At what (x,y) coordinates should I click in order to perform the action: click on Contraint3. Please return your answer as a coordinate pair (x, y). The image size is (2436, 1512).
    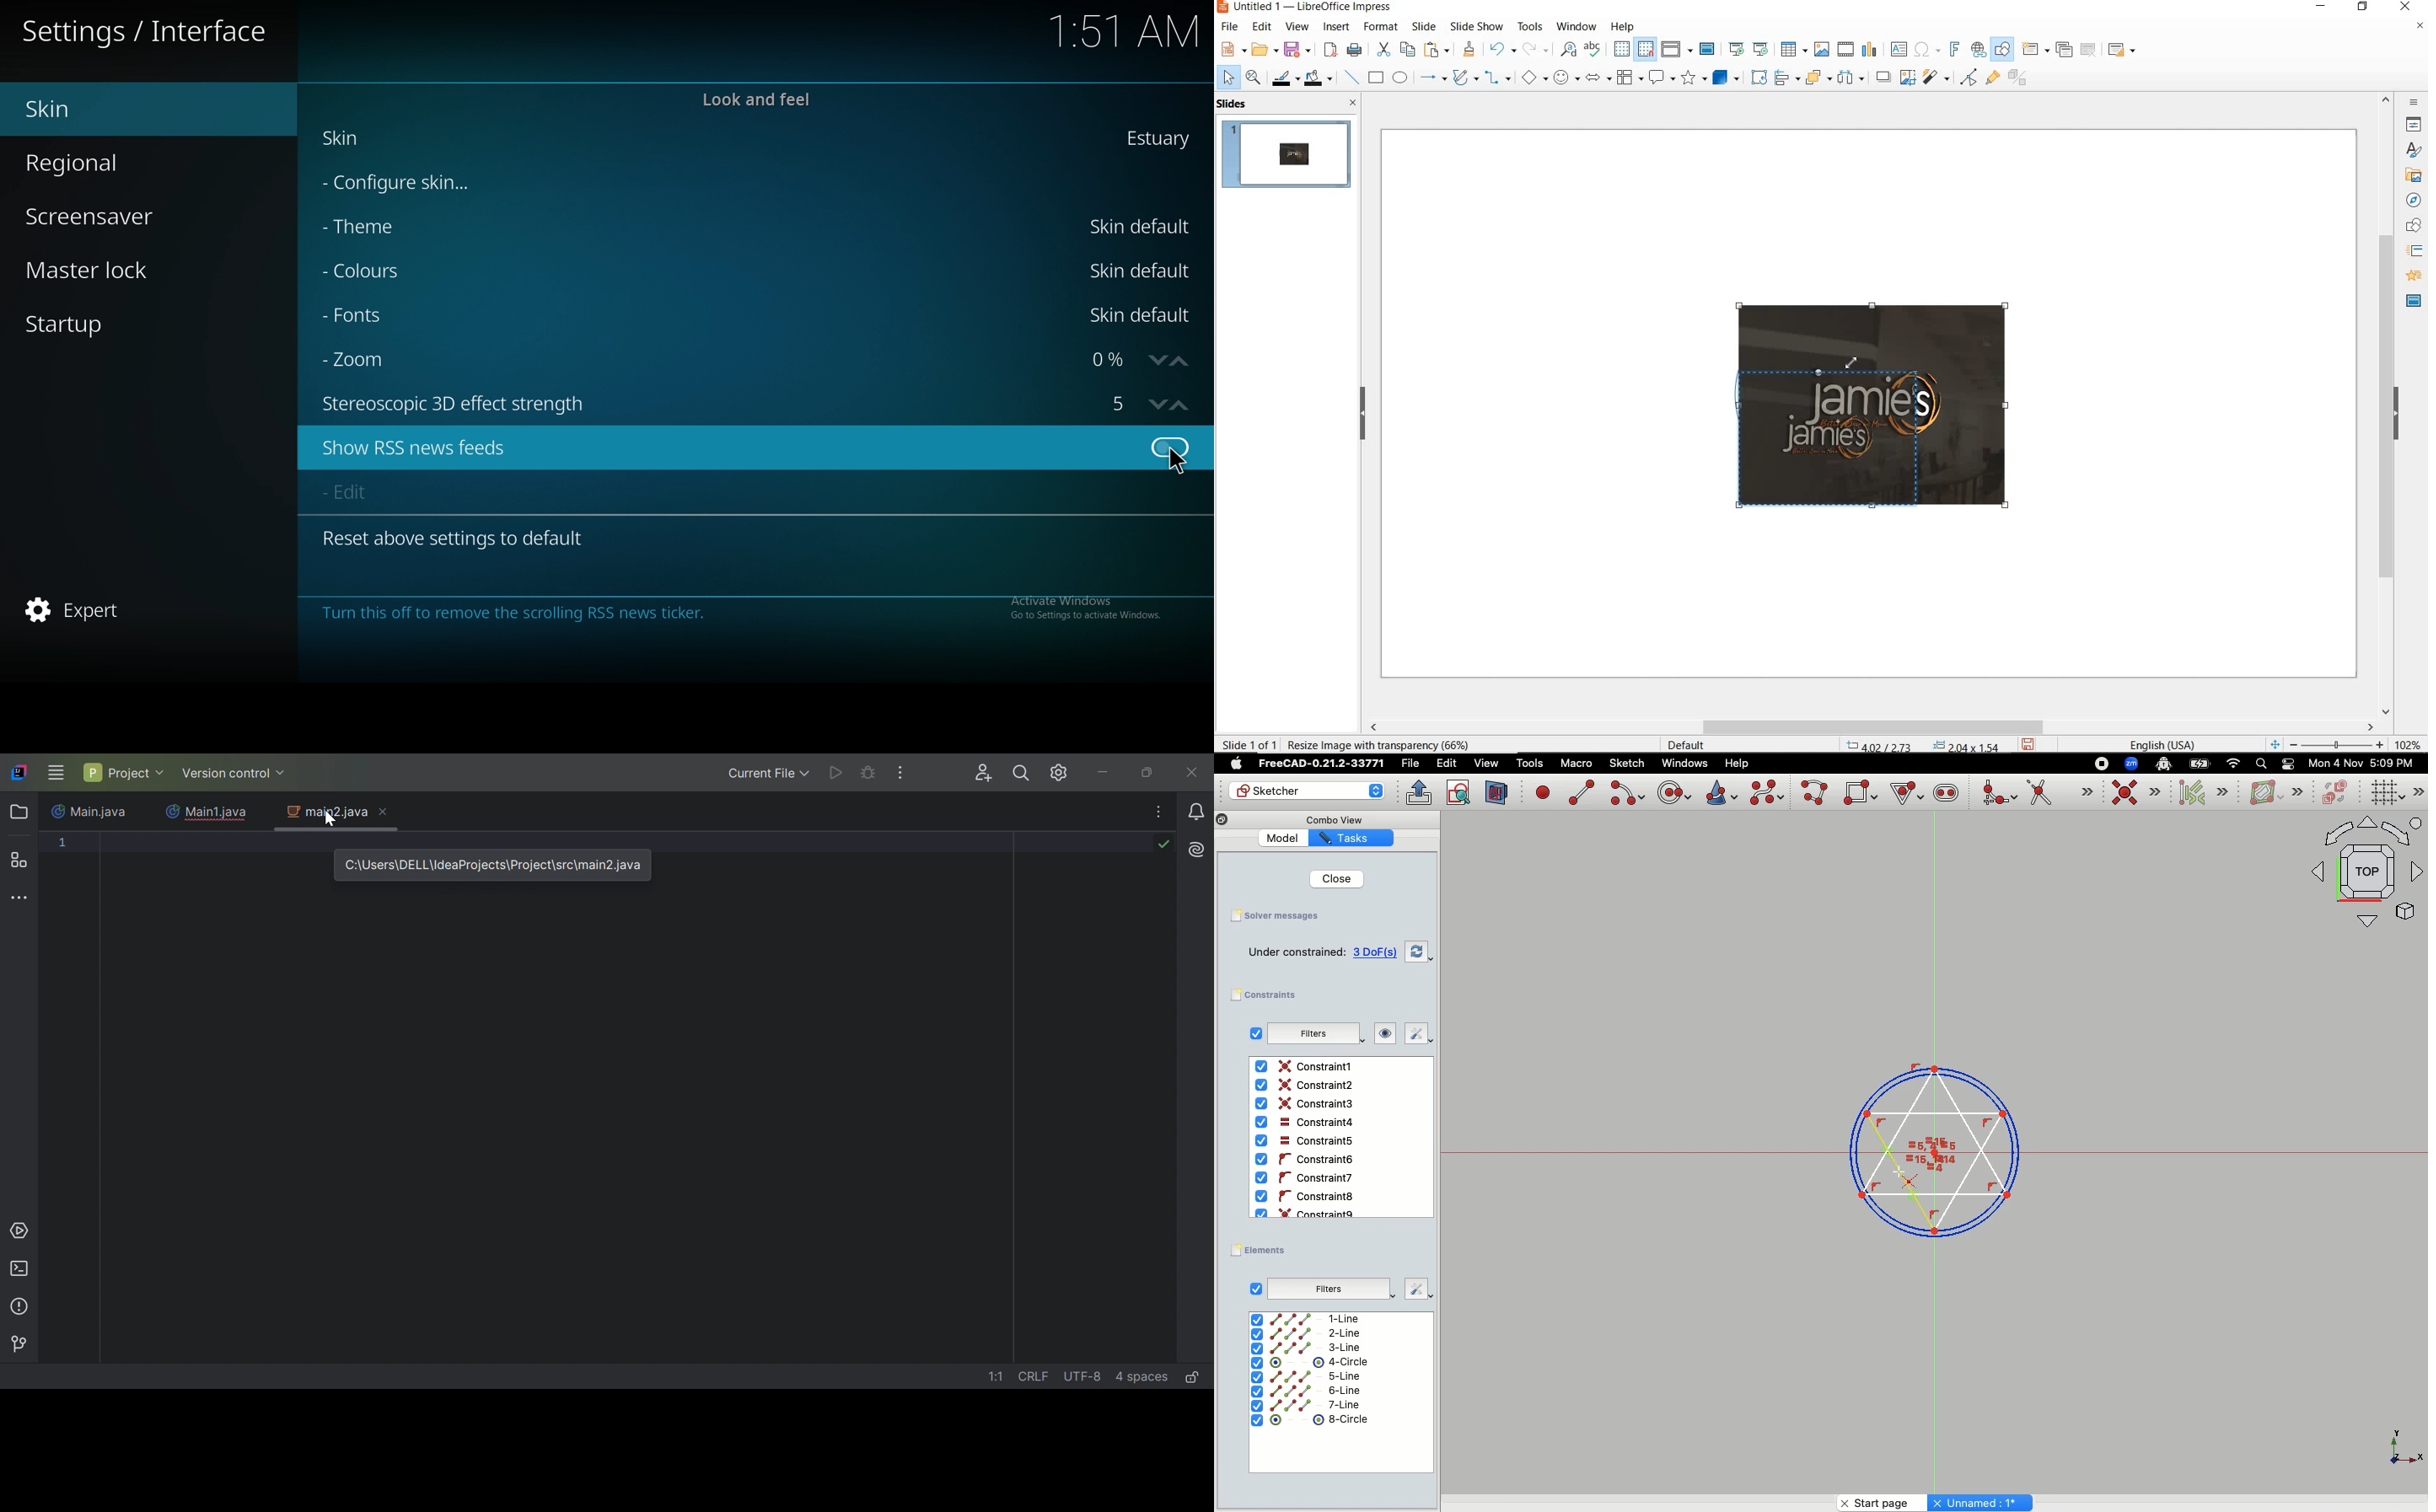
    Looking at the image, I should click on (1308, 1104).